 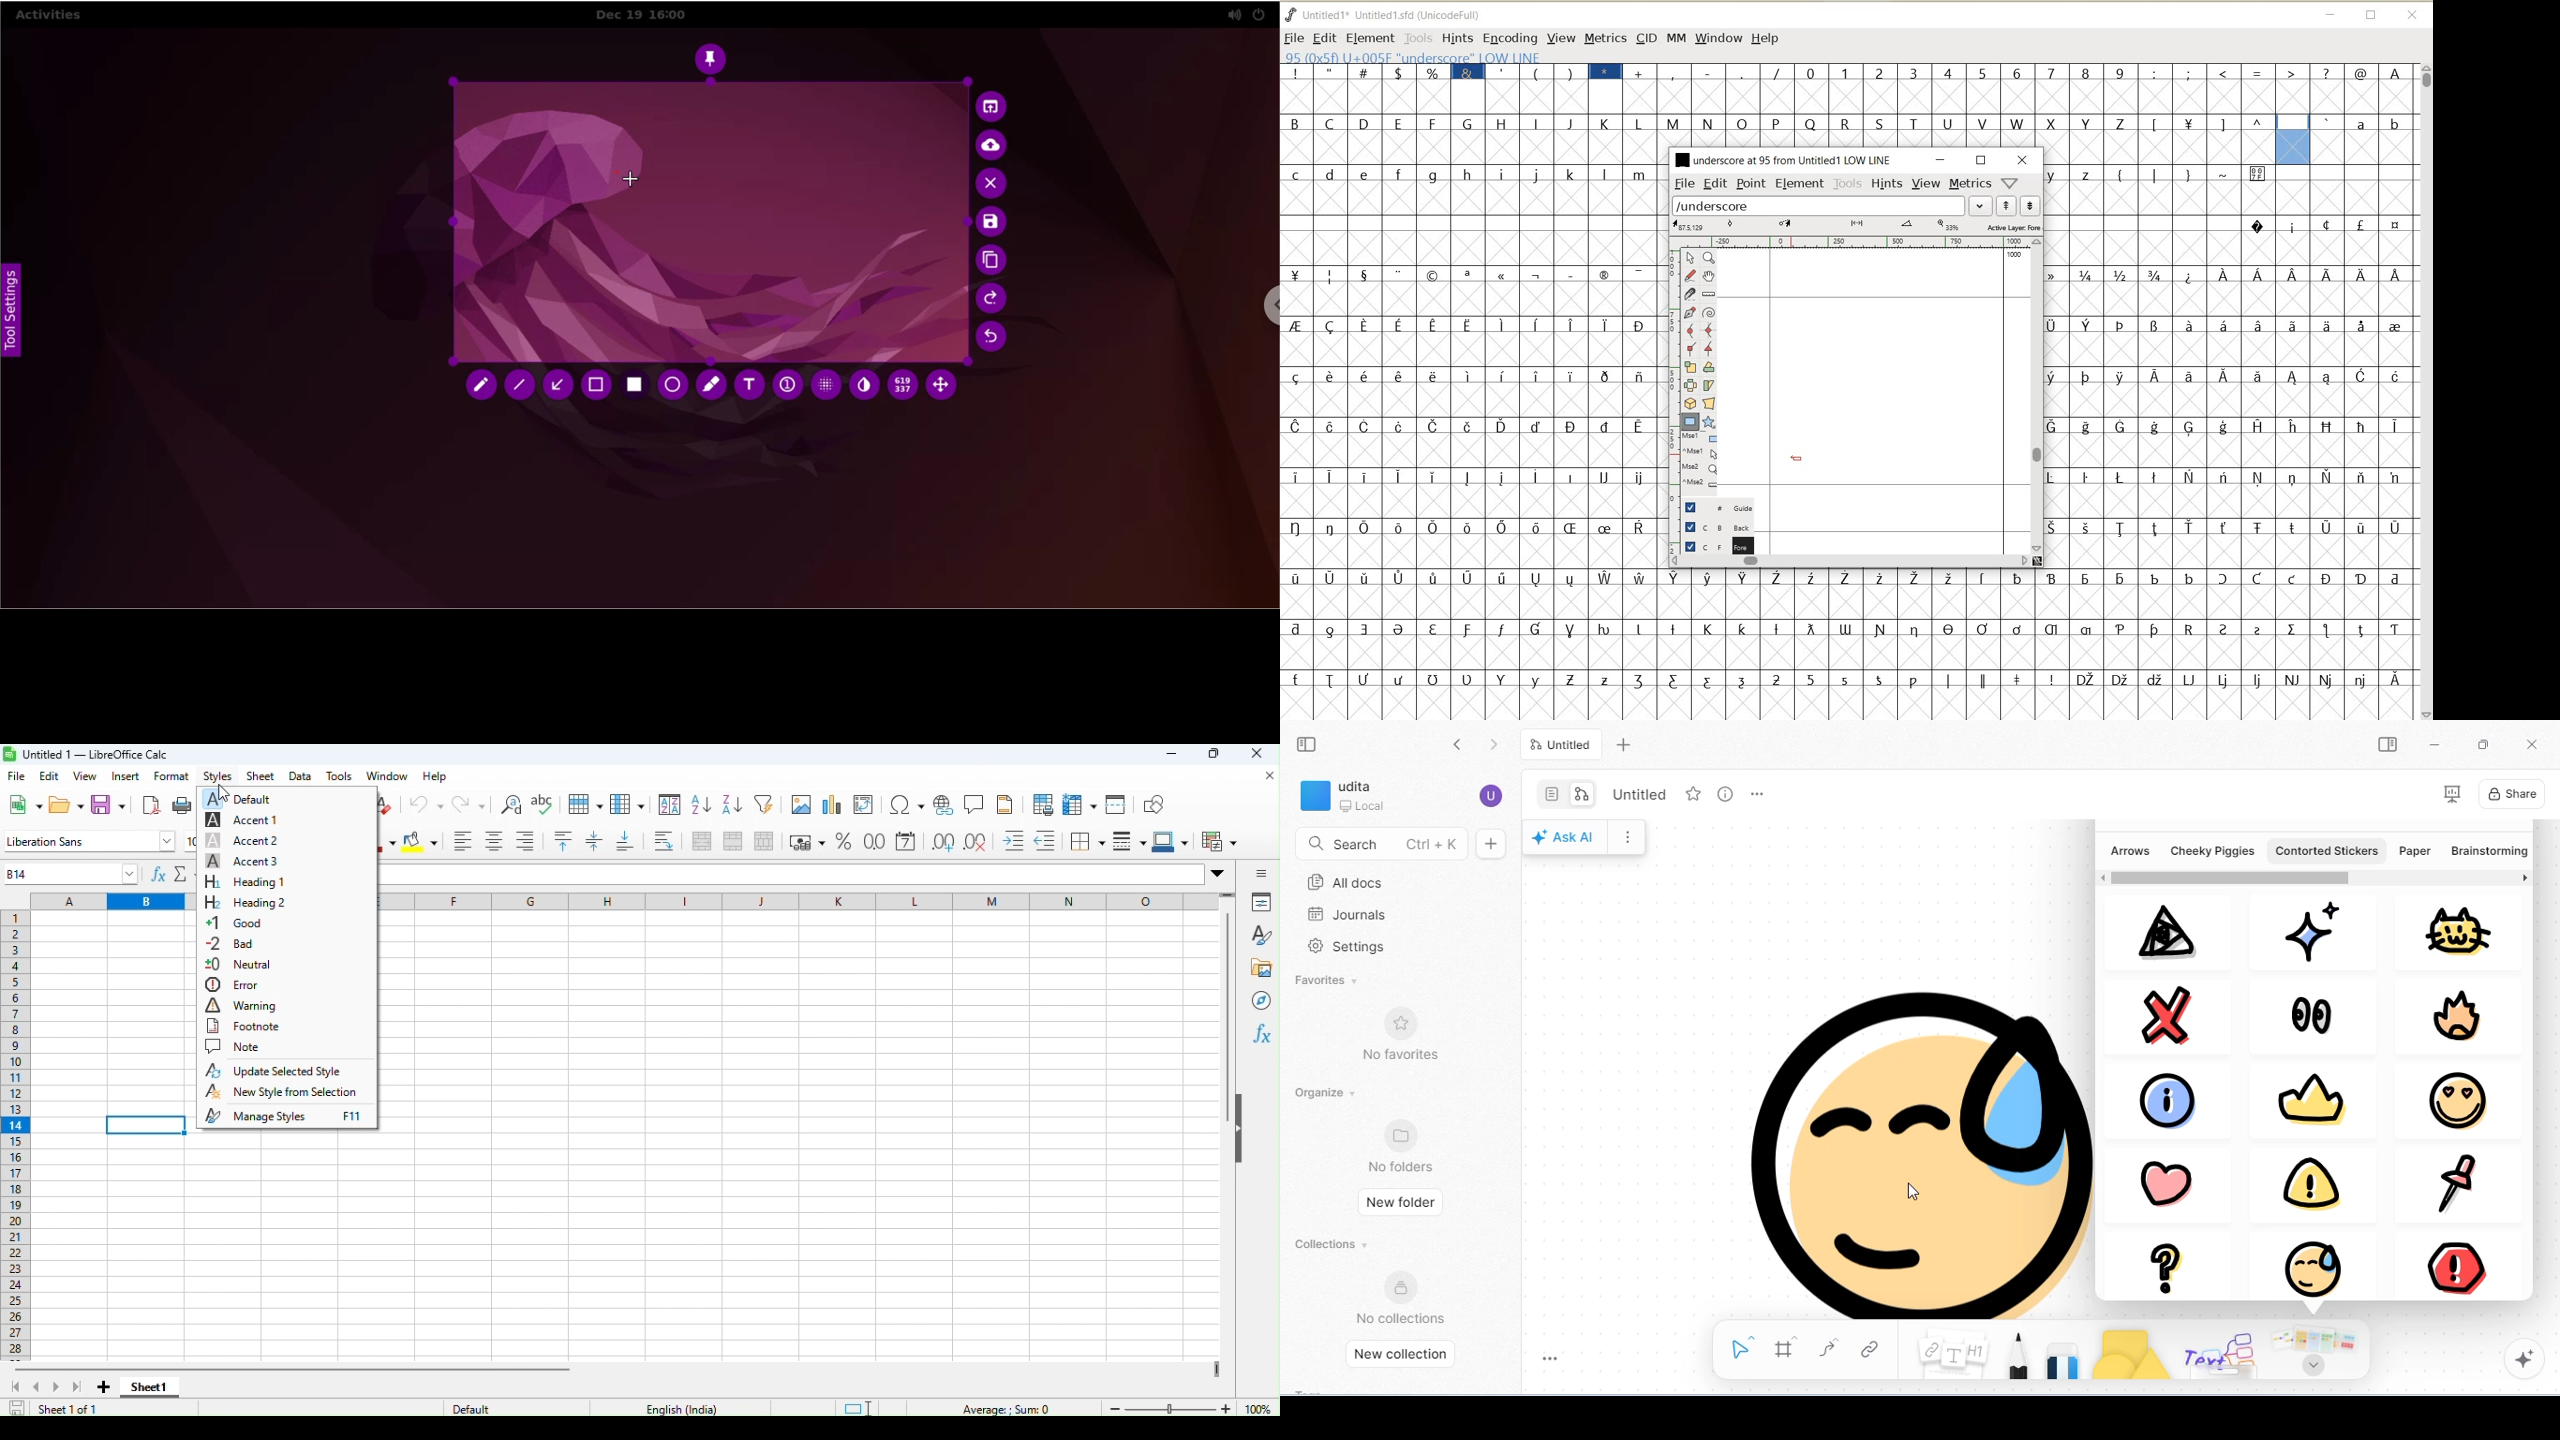 What do you see at coordinates (1113, 805) in the screenshot?
I see `Split window` at bounding box center [1113, 805].